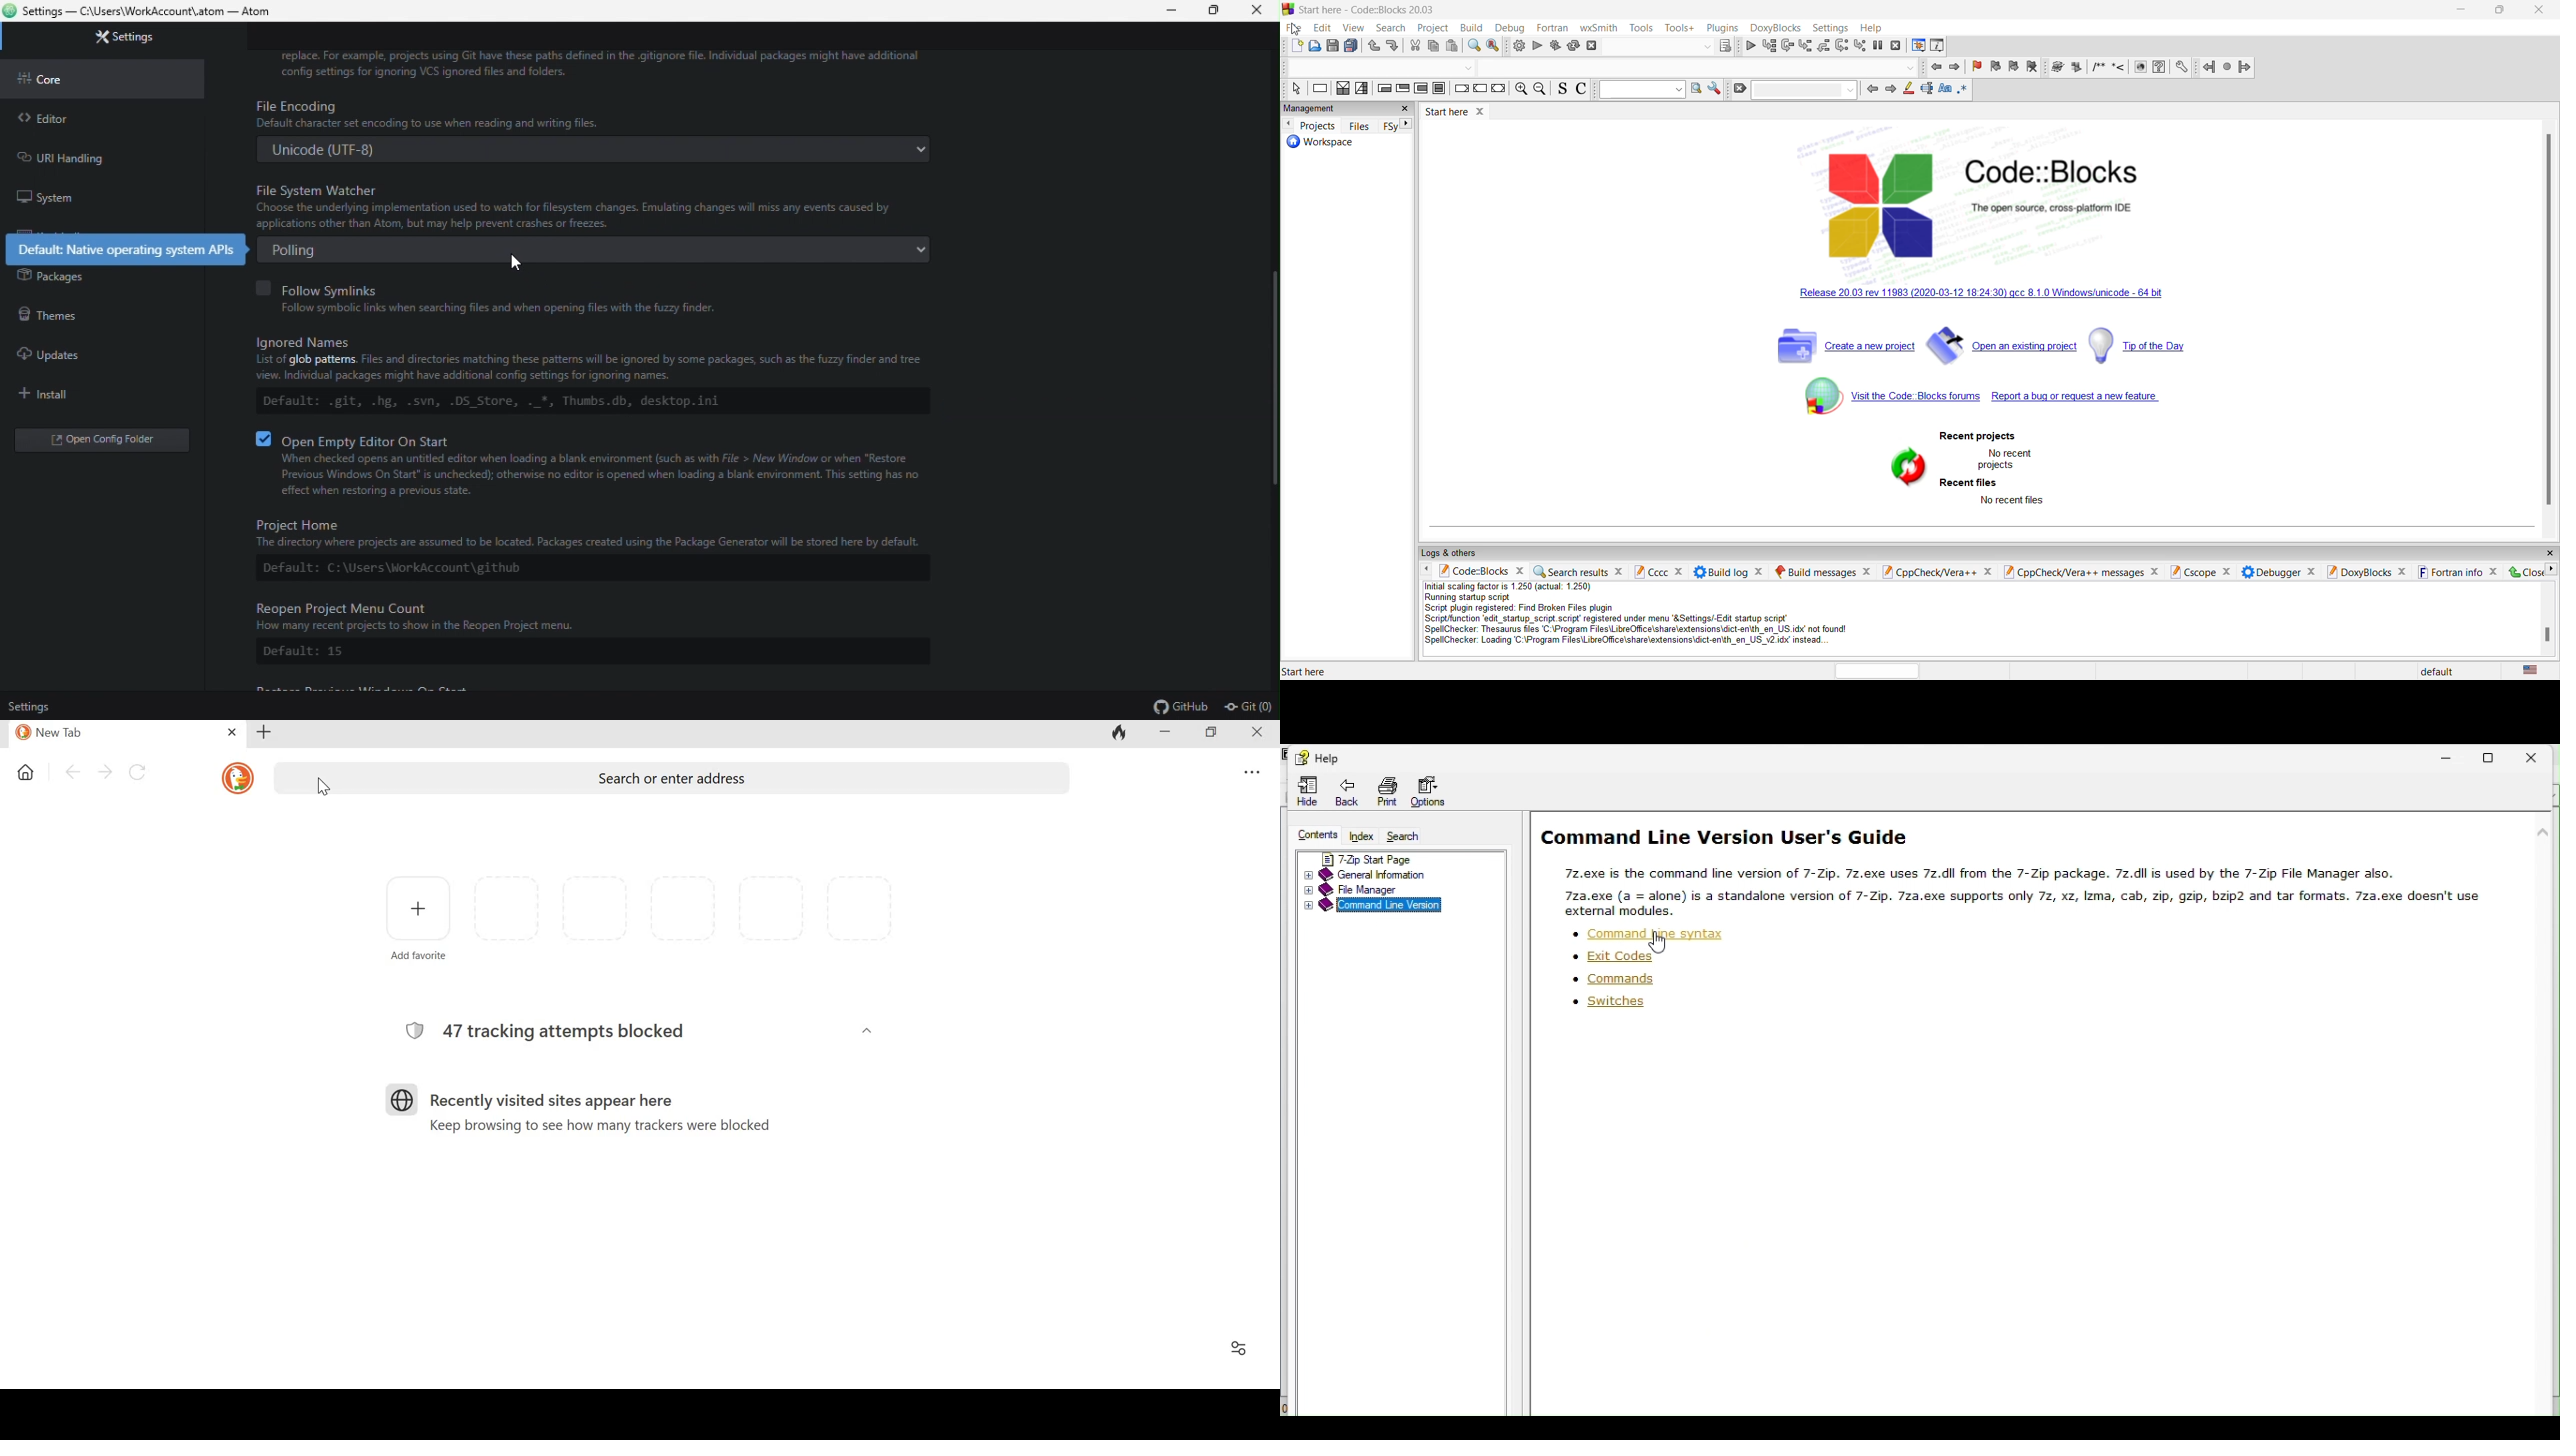  What do you see at coordinates (2016, 868) in the screenshot?
I see `User guide` at bounding box center [2016, 868].